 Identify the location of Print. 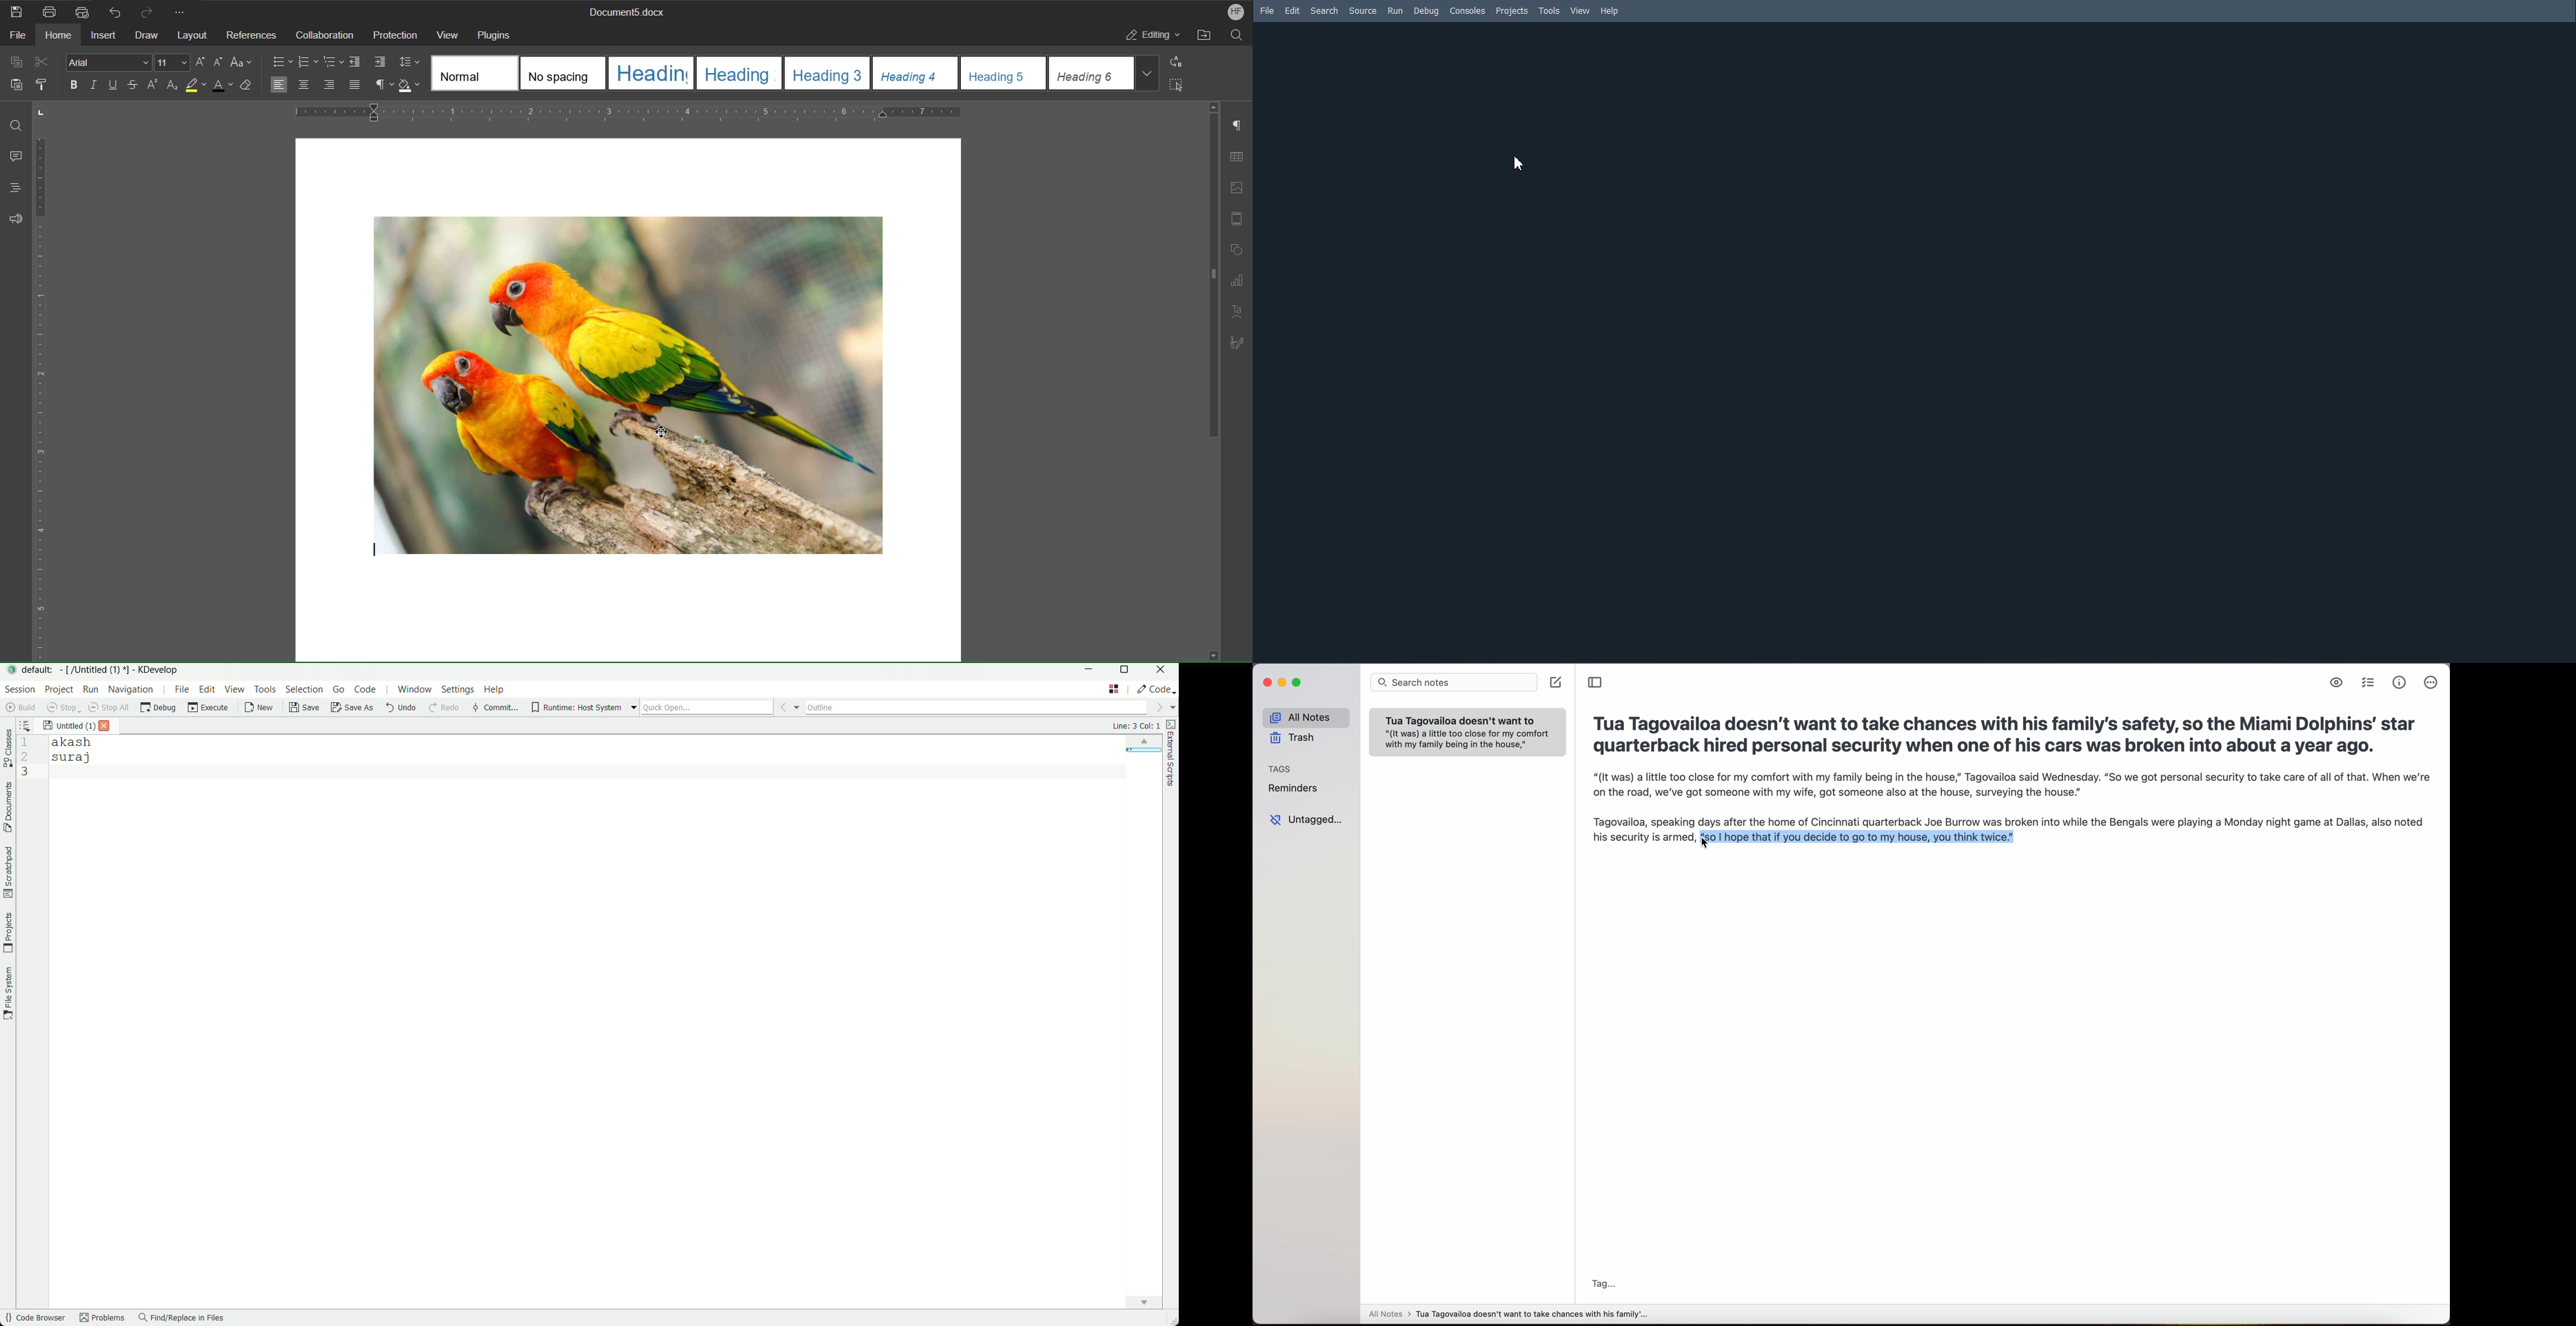
(50, 12).